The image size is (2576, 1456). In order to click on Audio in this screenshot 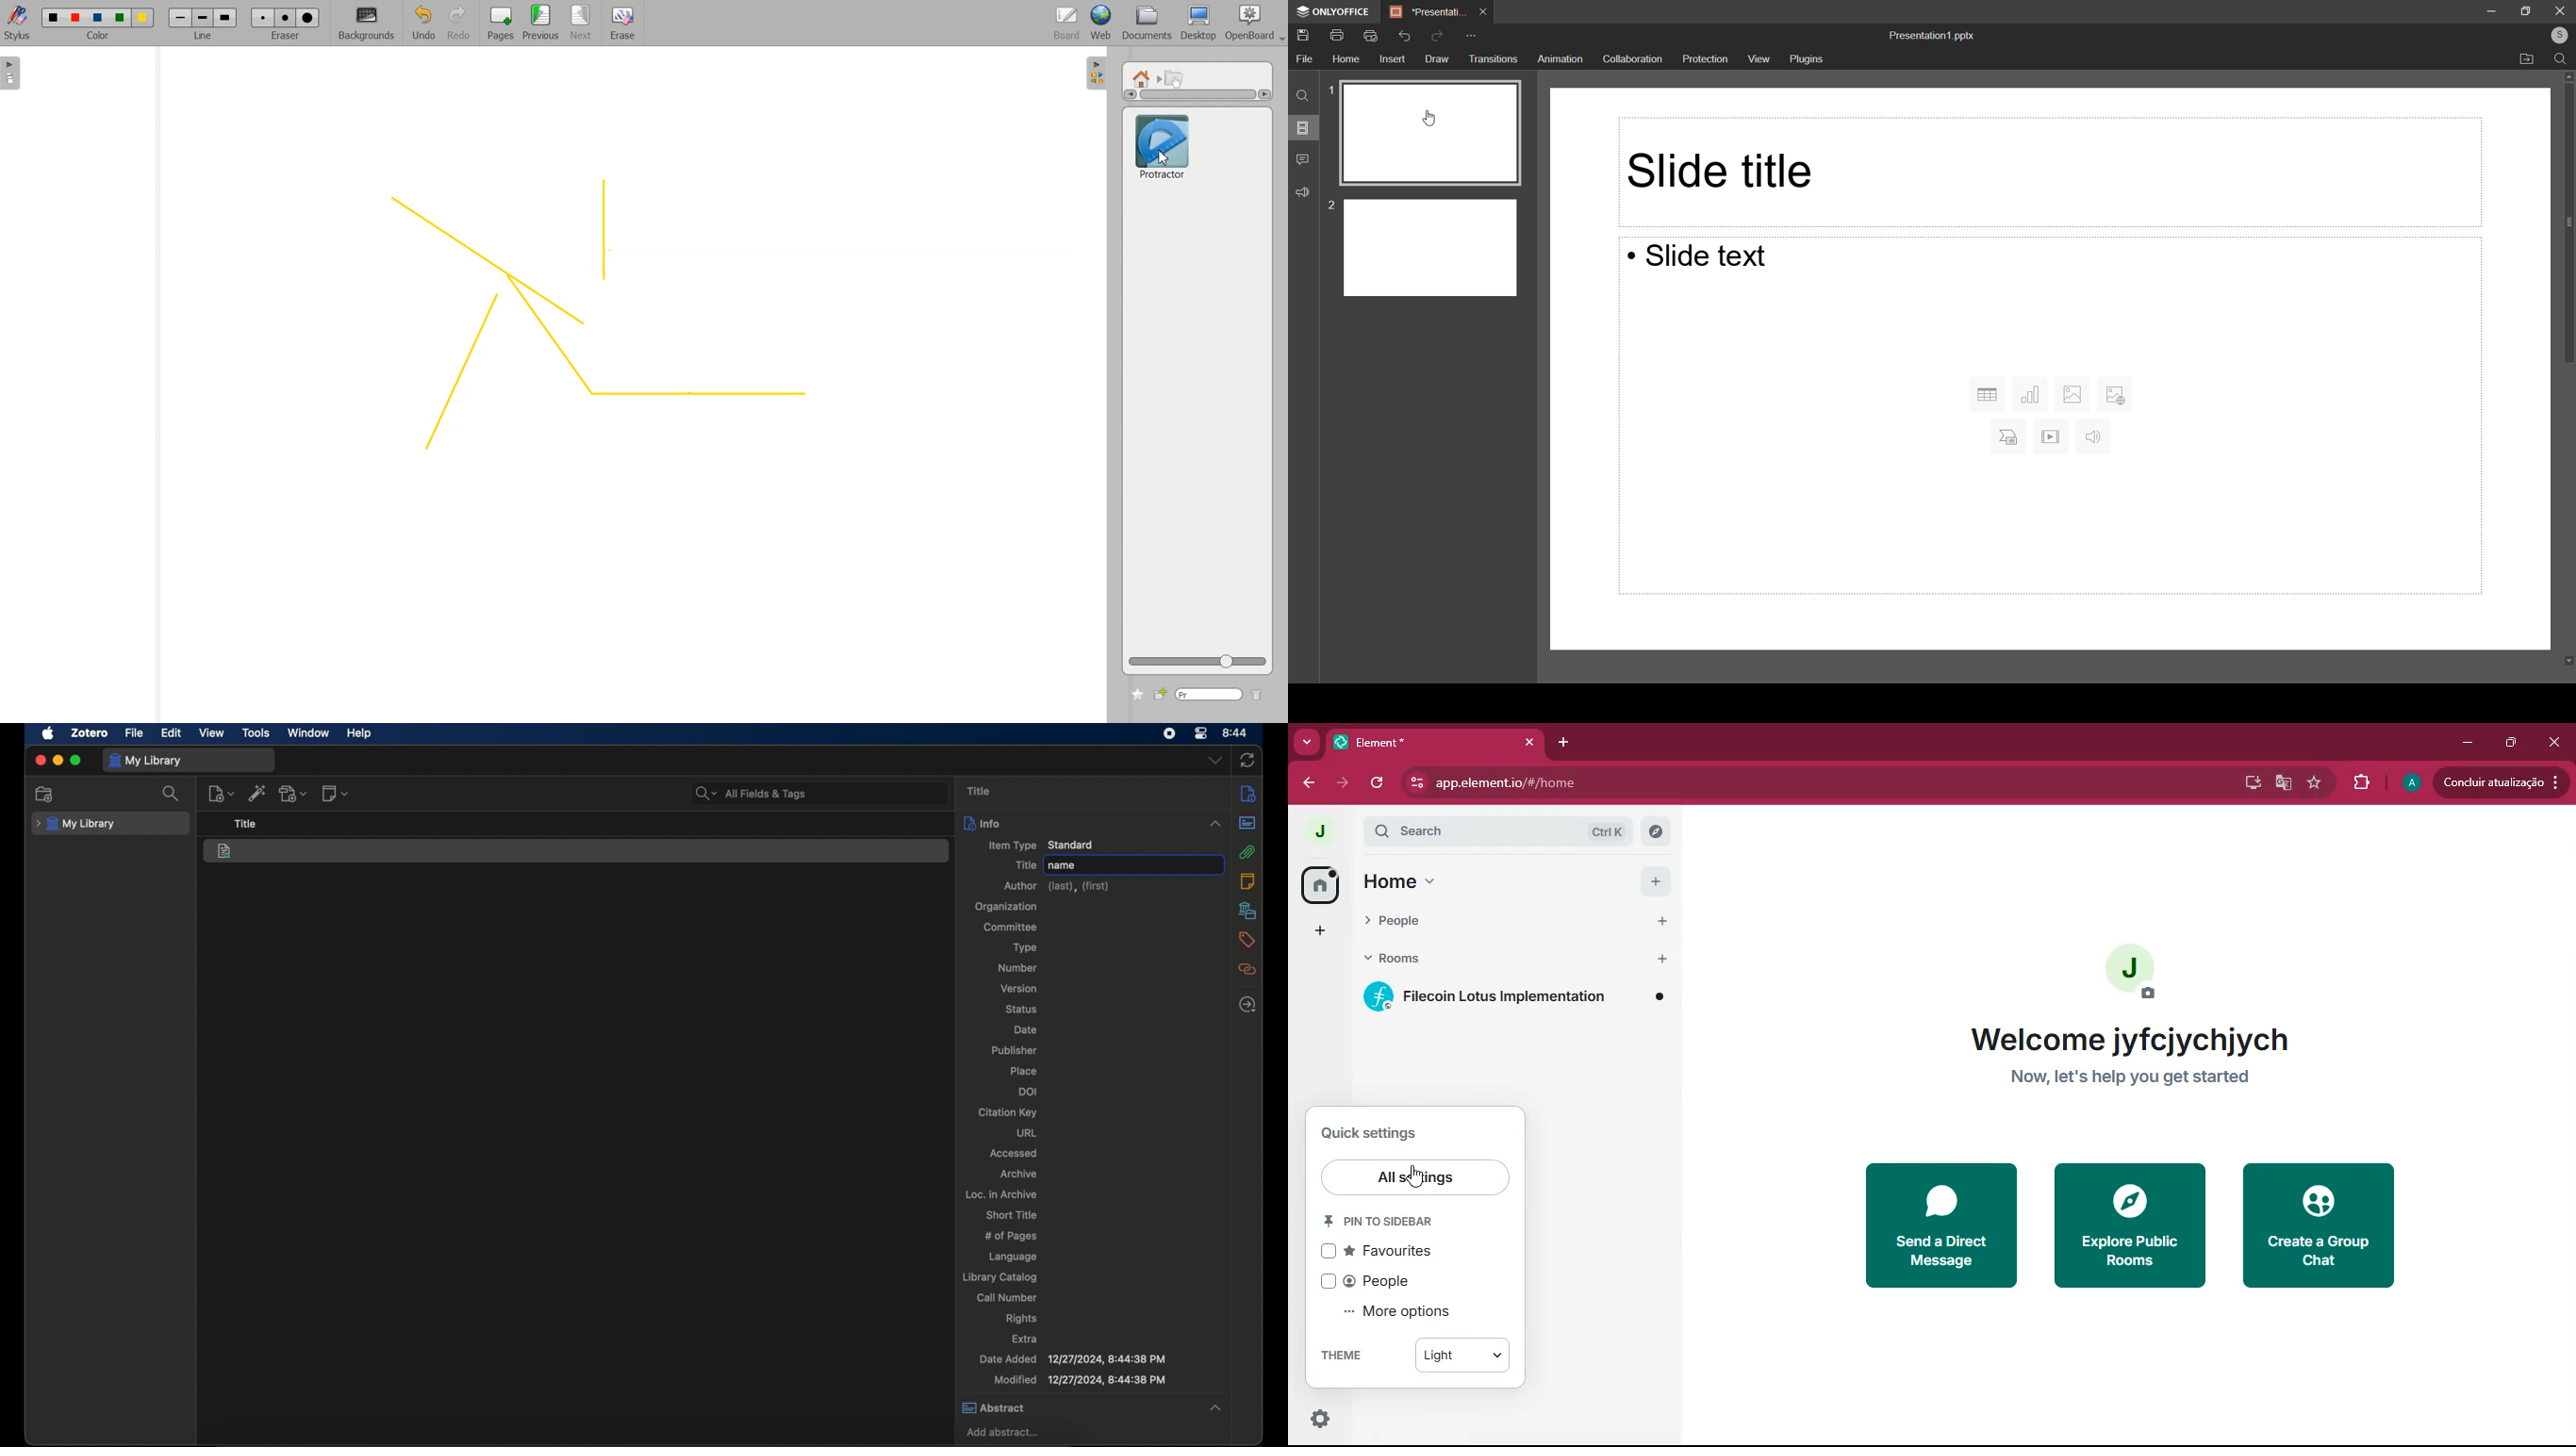, I will do `click(2091, 438)`.